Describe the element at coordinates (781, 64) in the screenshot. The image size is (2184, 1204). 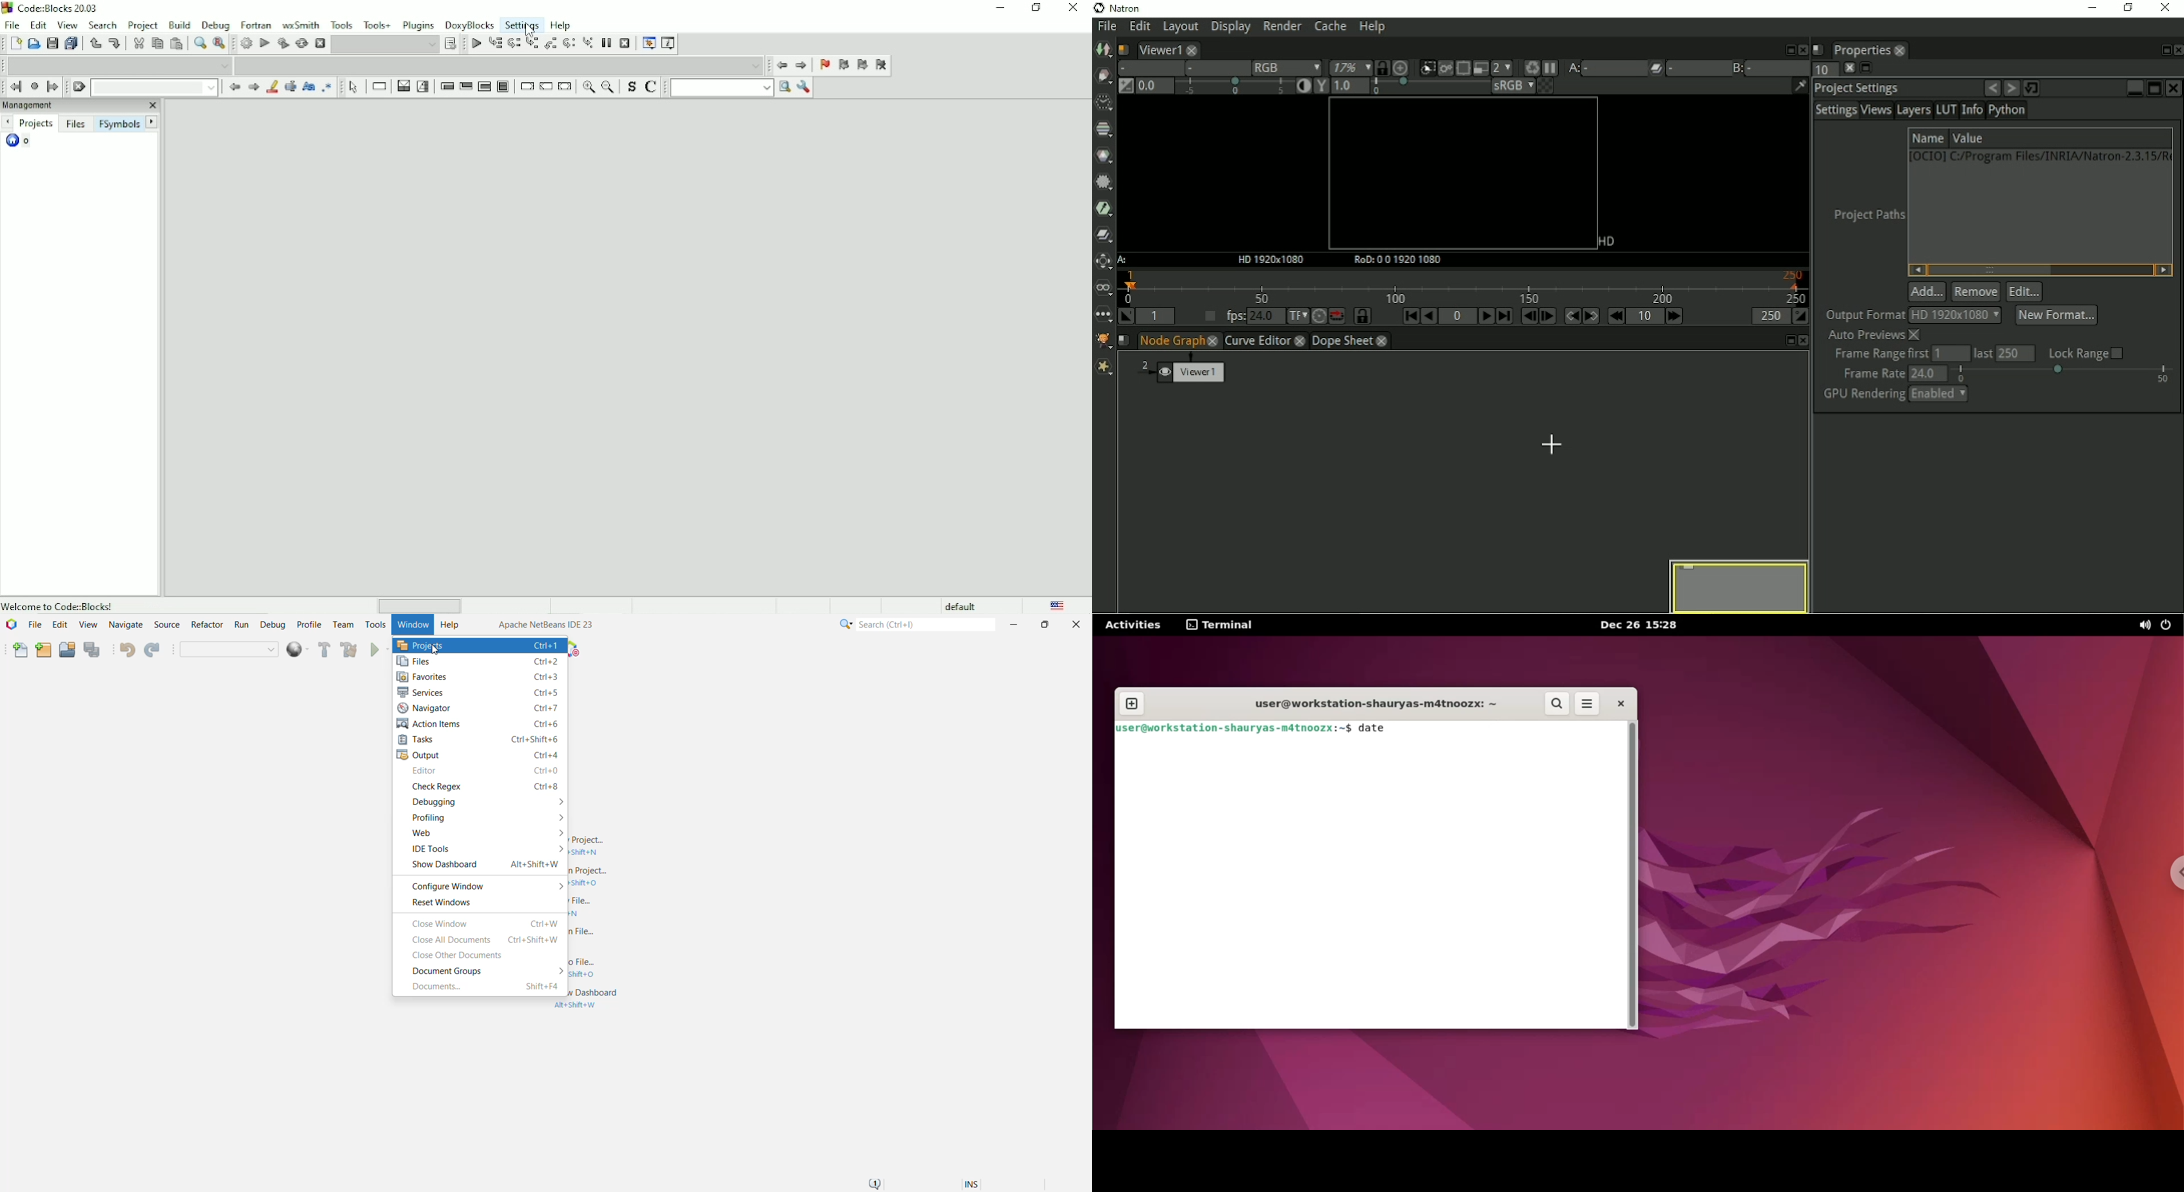
I see `Jump back` at that location.